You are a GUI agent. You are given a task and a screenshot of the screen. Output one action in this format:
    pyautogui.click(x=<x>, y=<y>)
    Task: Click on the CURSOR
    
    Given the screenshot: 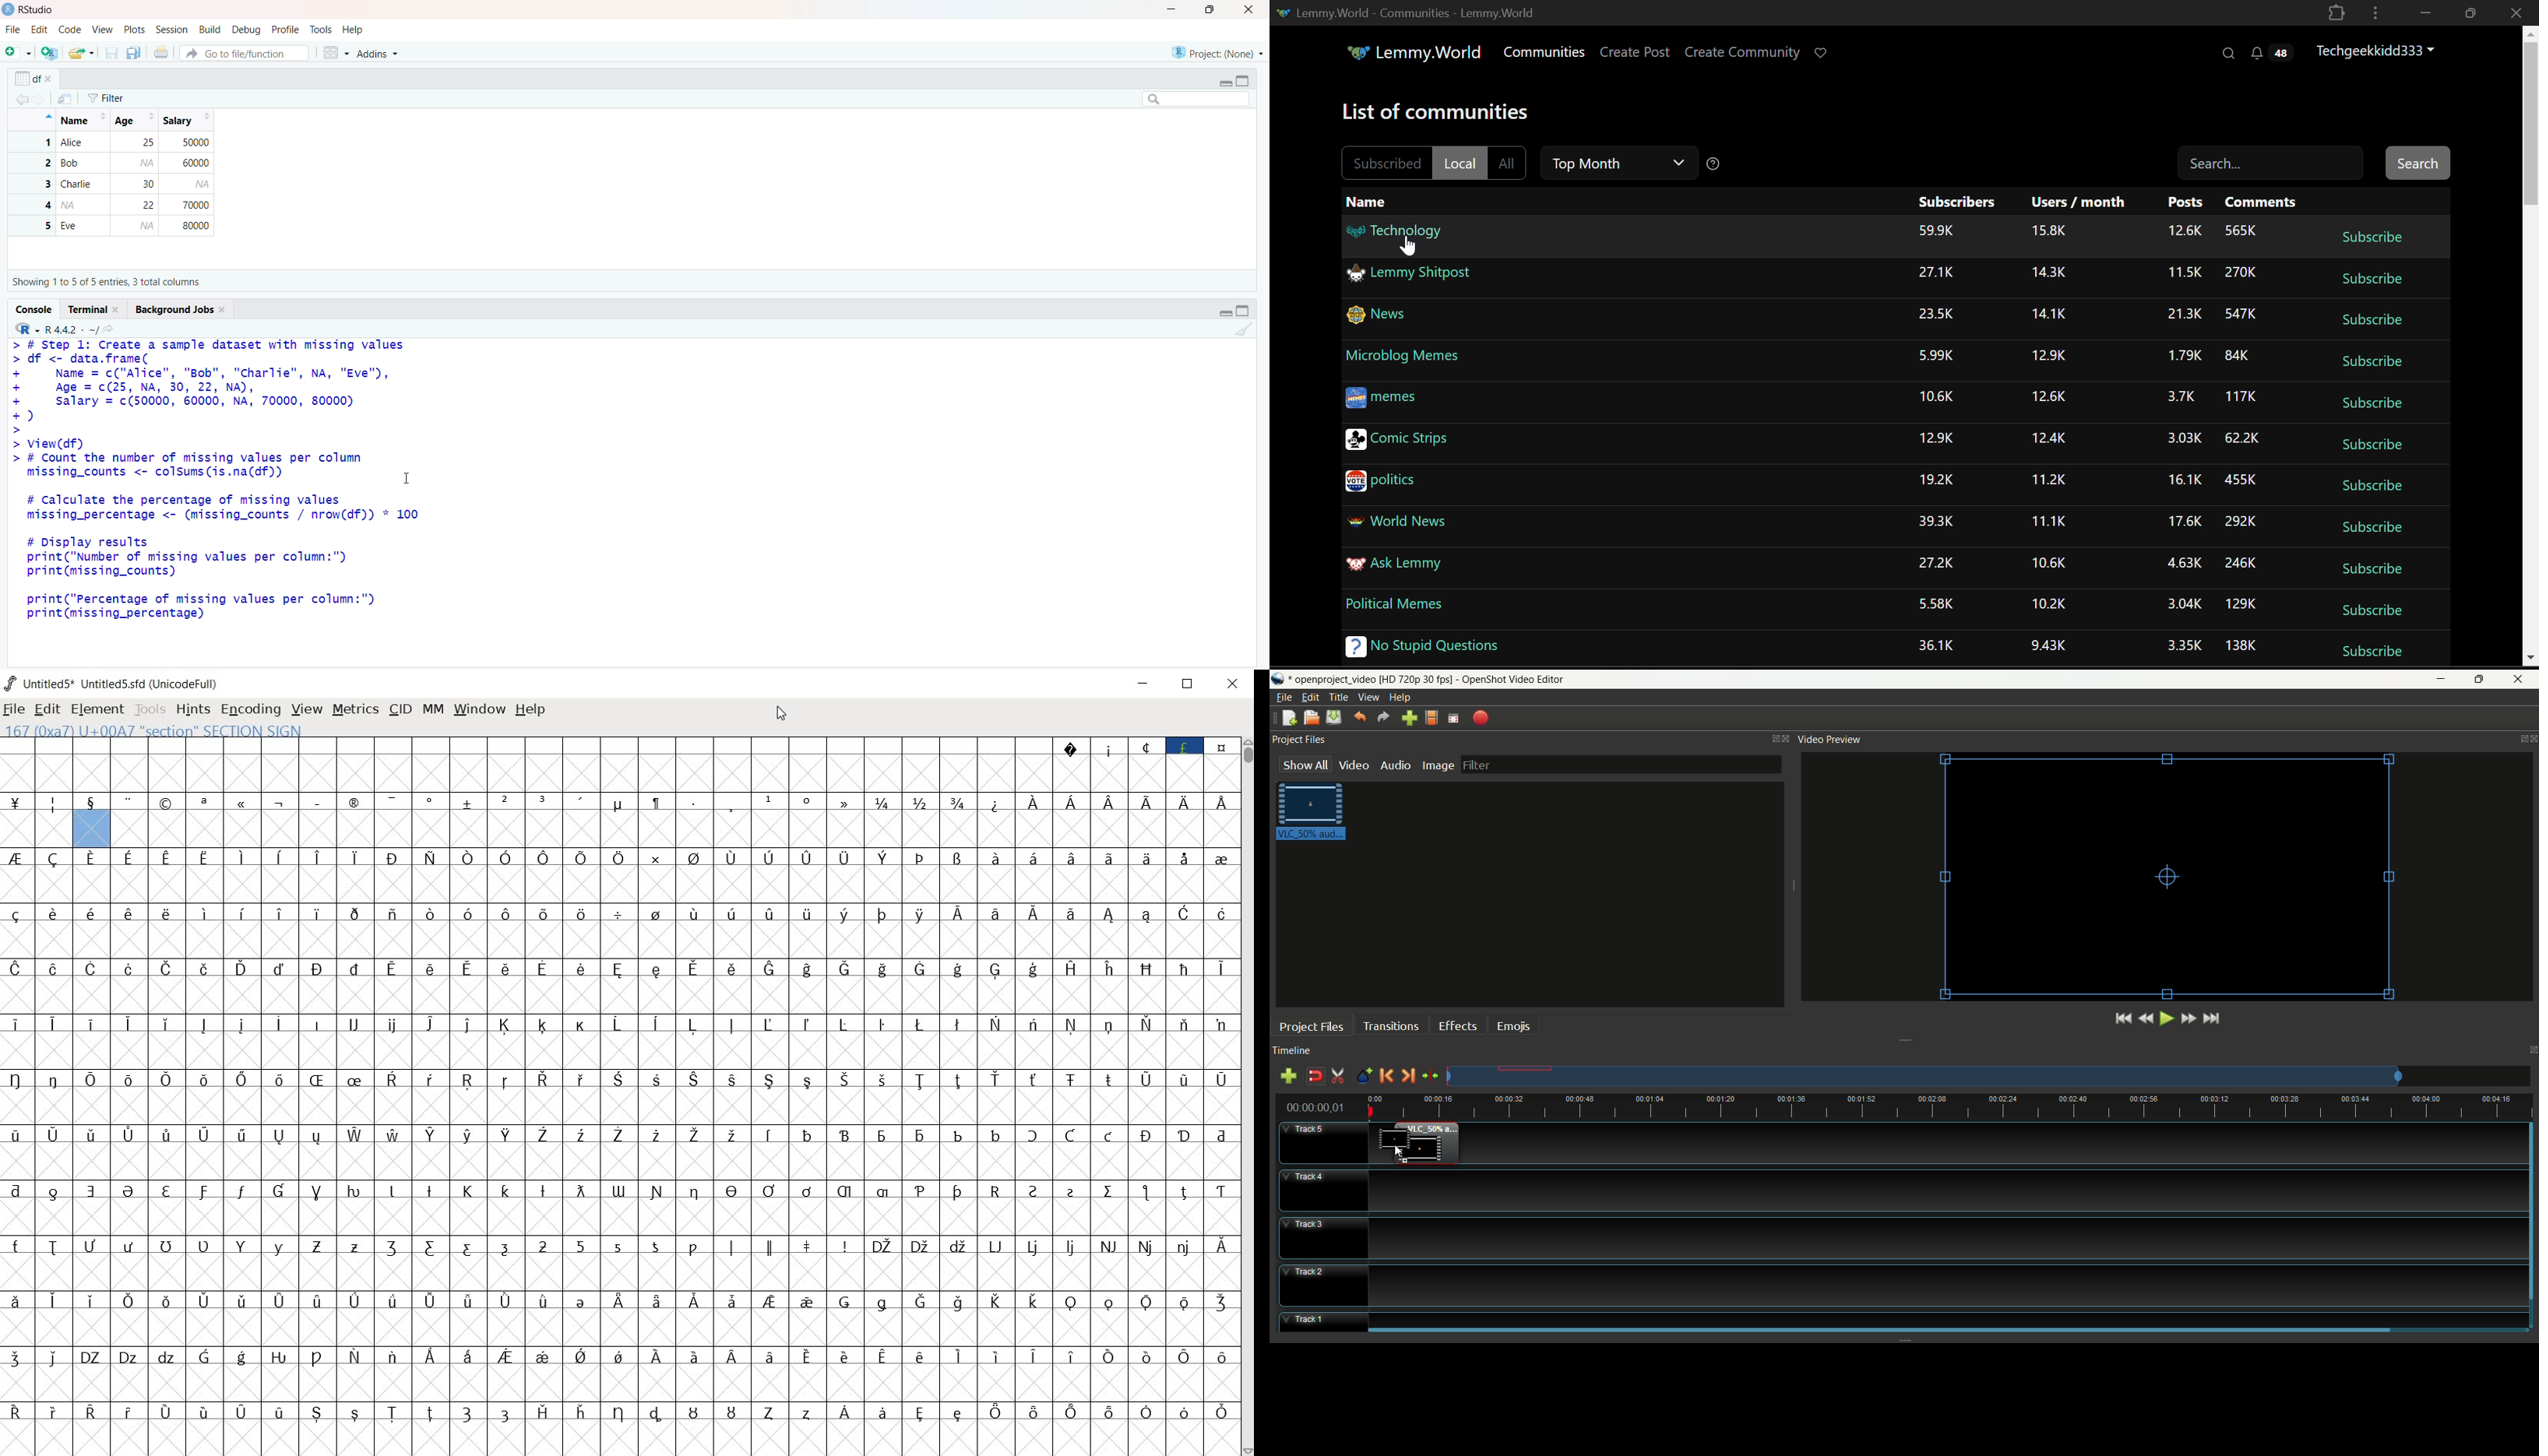 What is the action you would take?
    pyautogui.click(x=782, y=713)
    